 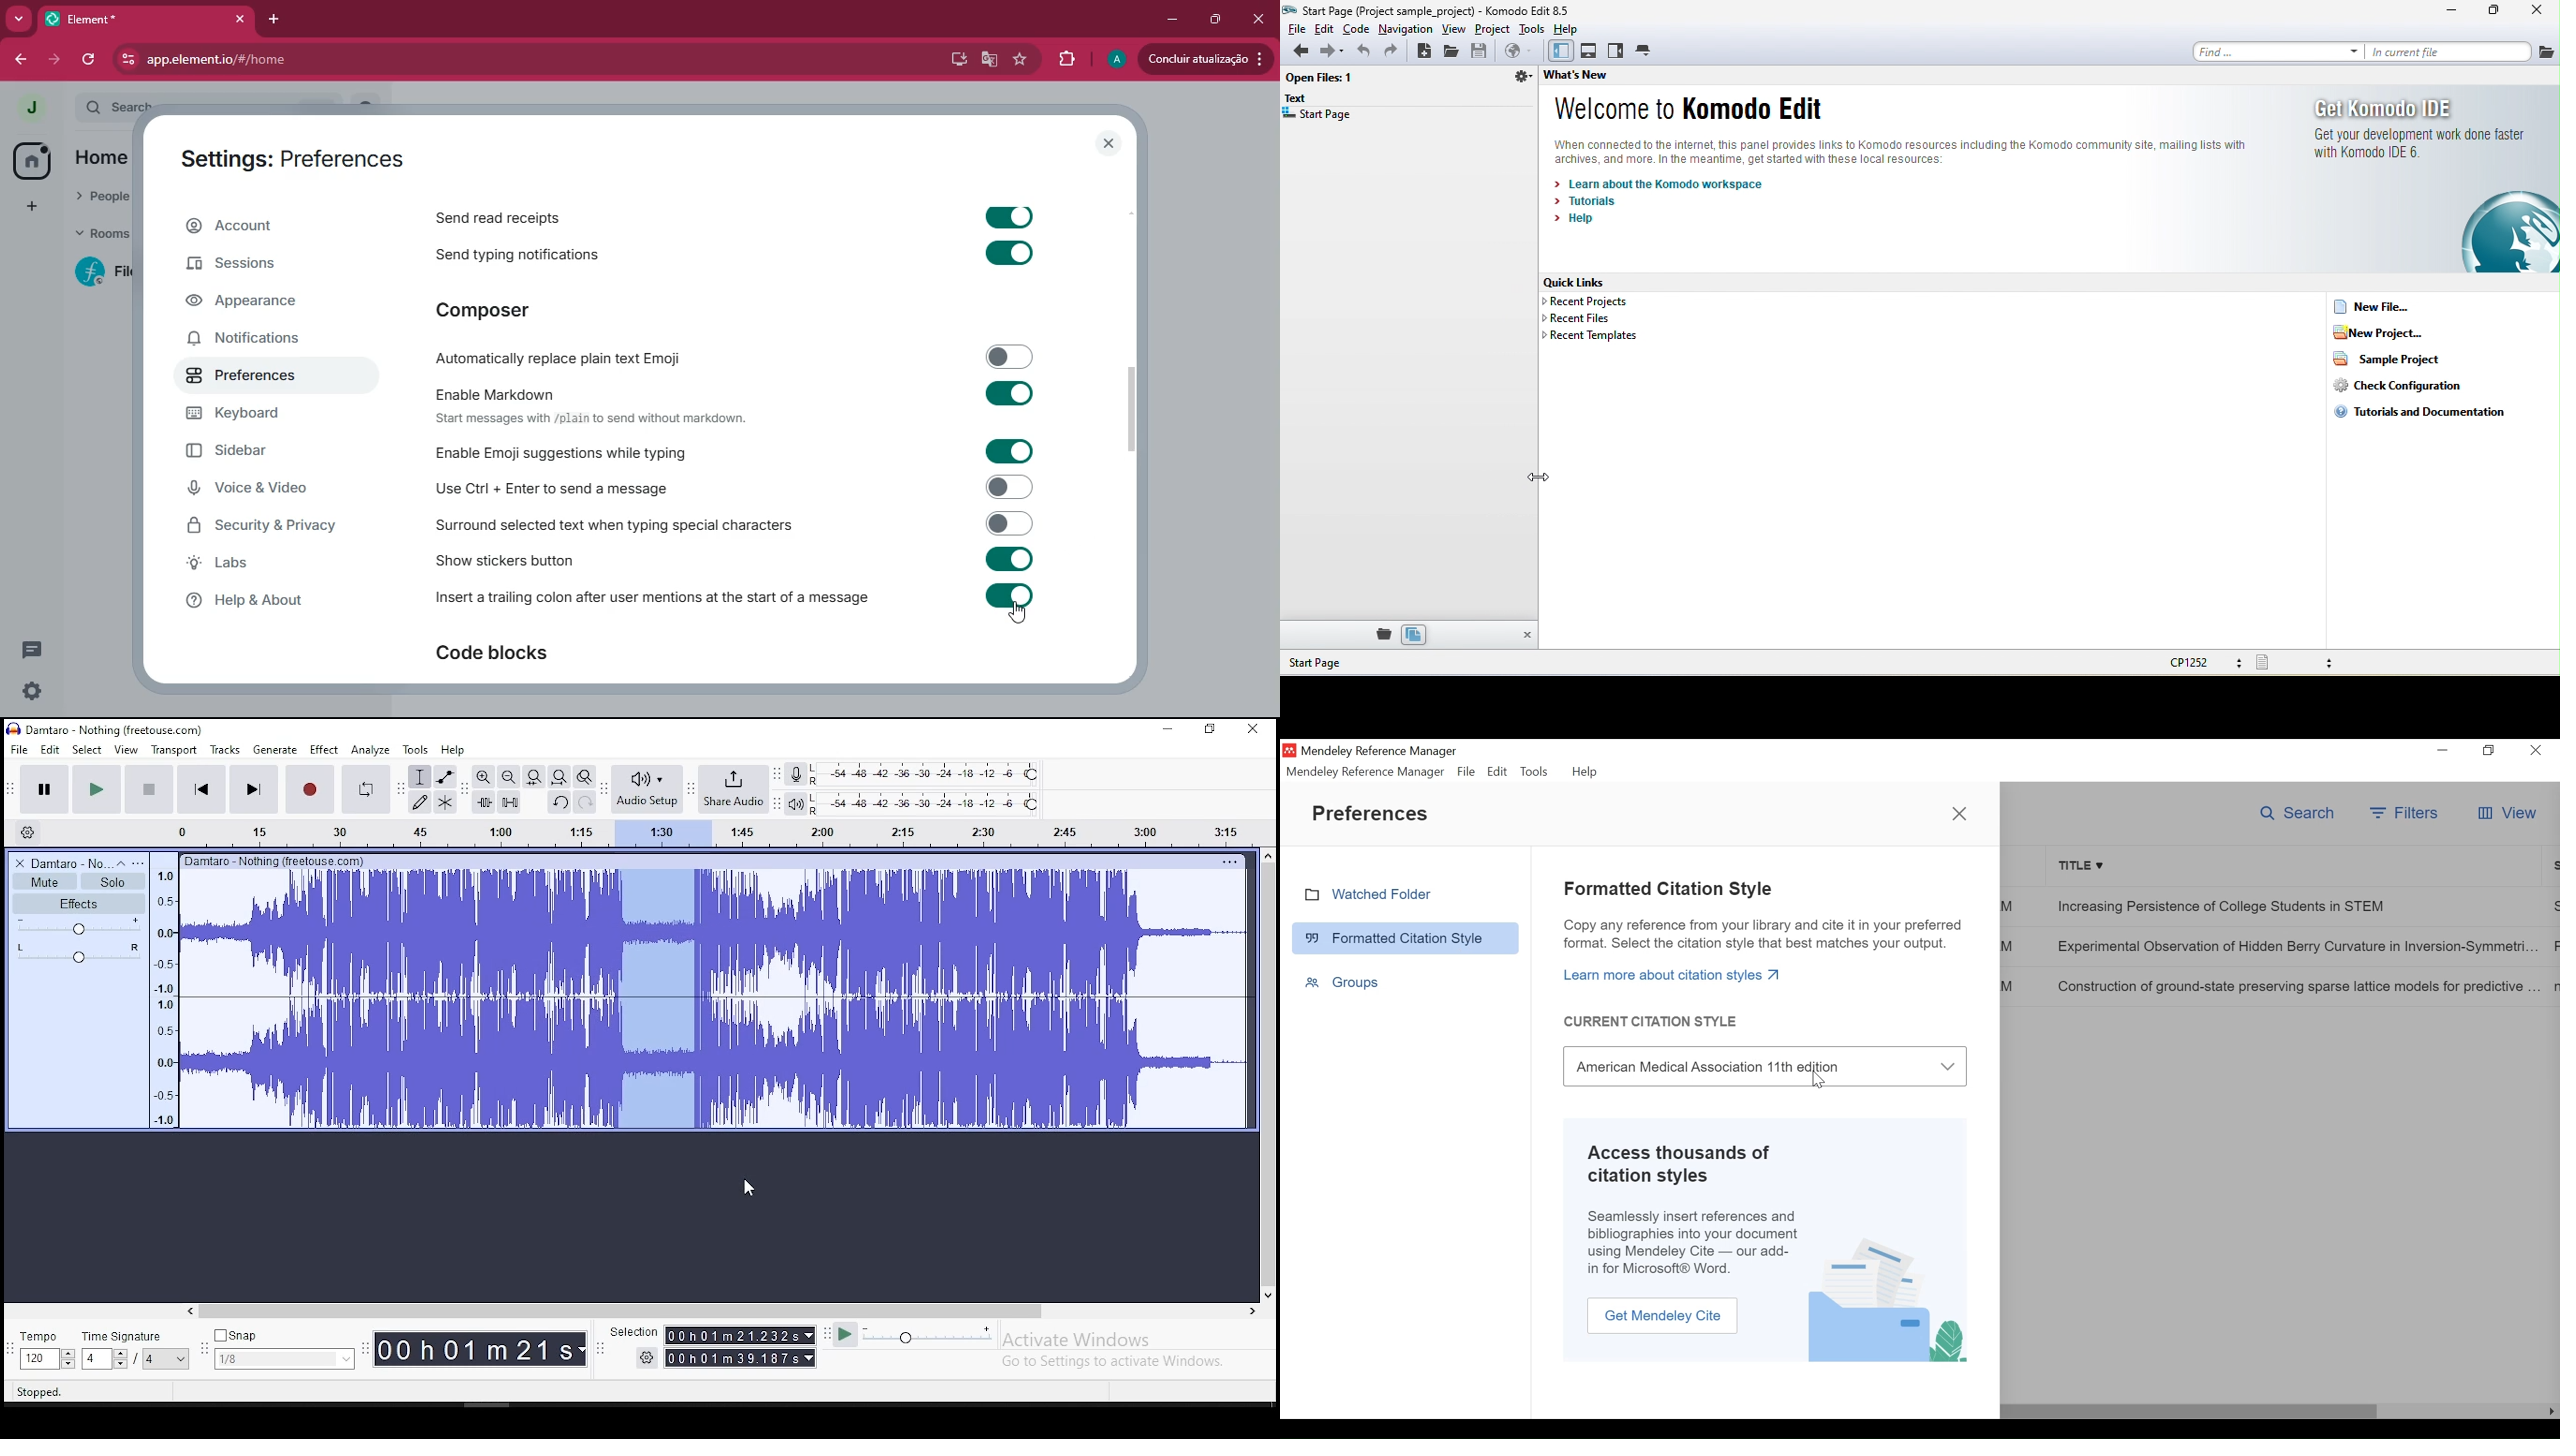 What do you see at coordinates (1064, 58) in the screenshot?
I see `extensions` at bounding box center [1064, 58].